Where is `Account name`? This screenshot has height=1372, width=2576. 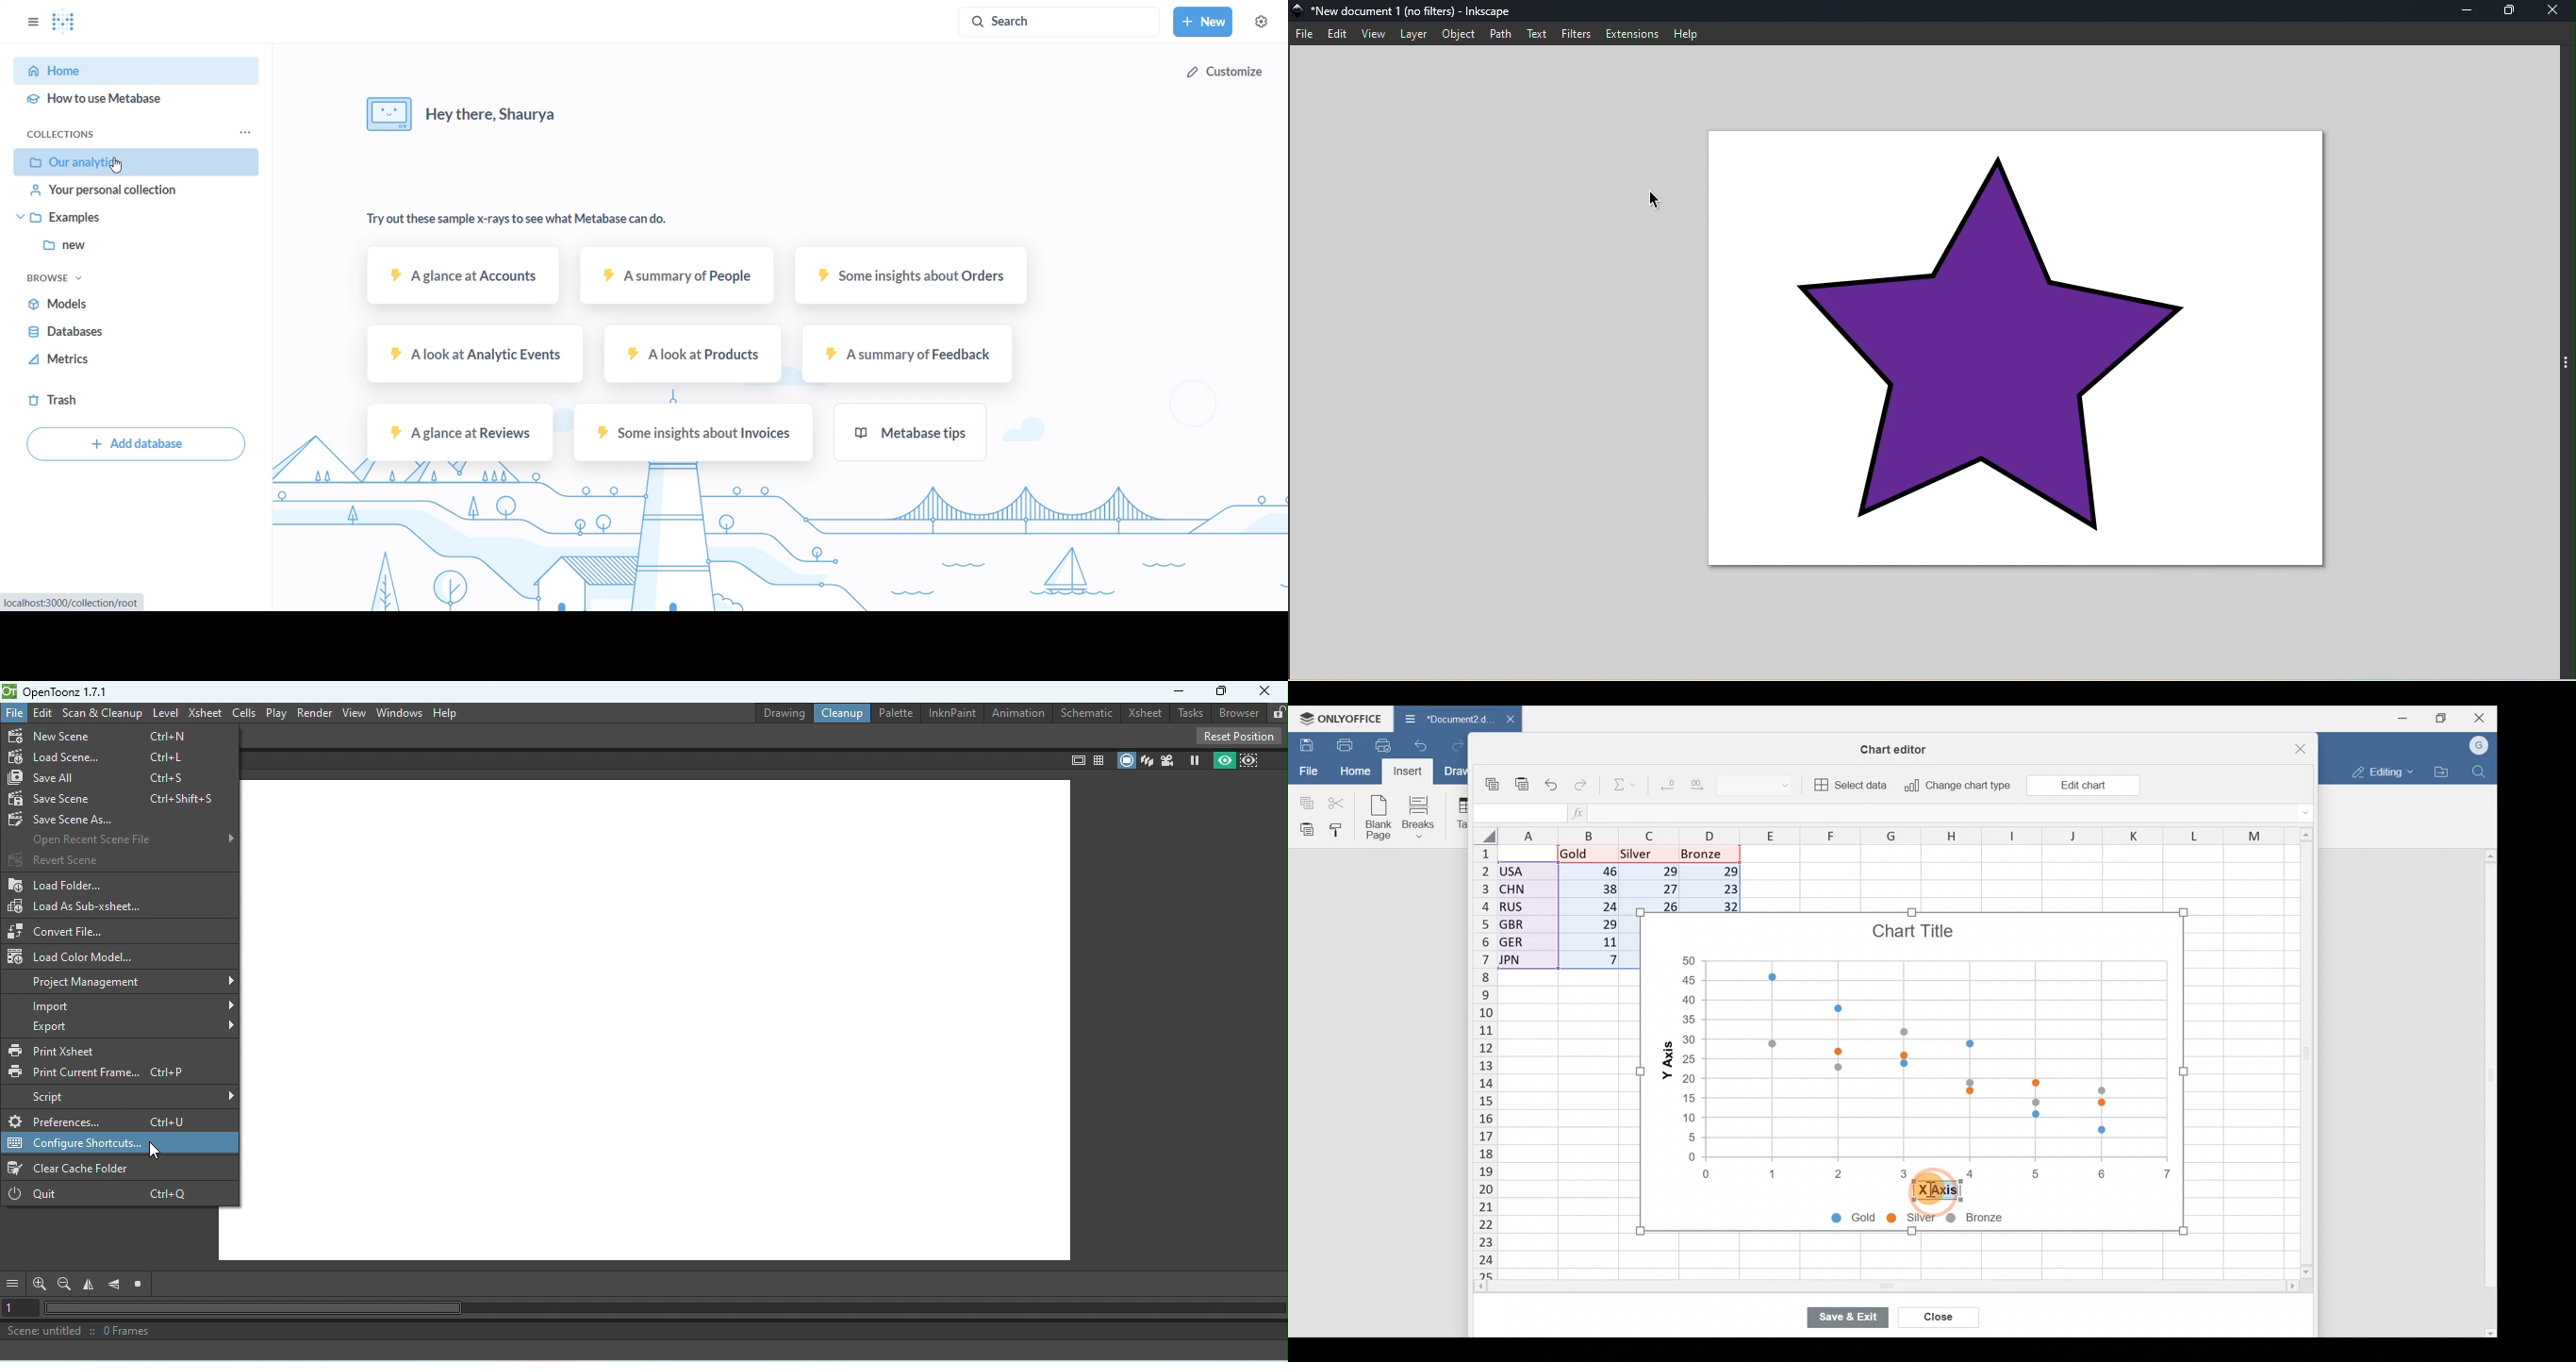
Account name is located at coordinates (2481, 744).